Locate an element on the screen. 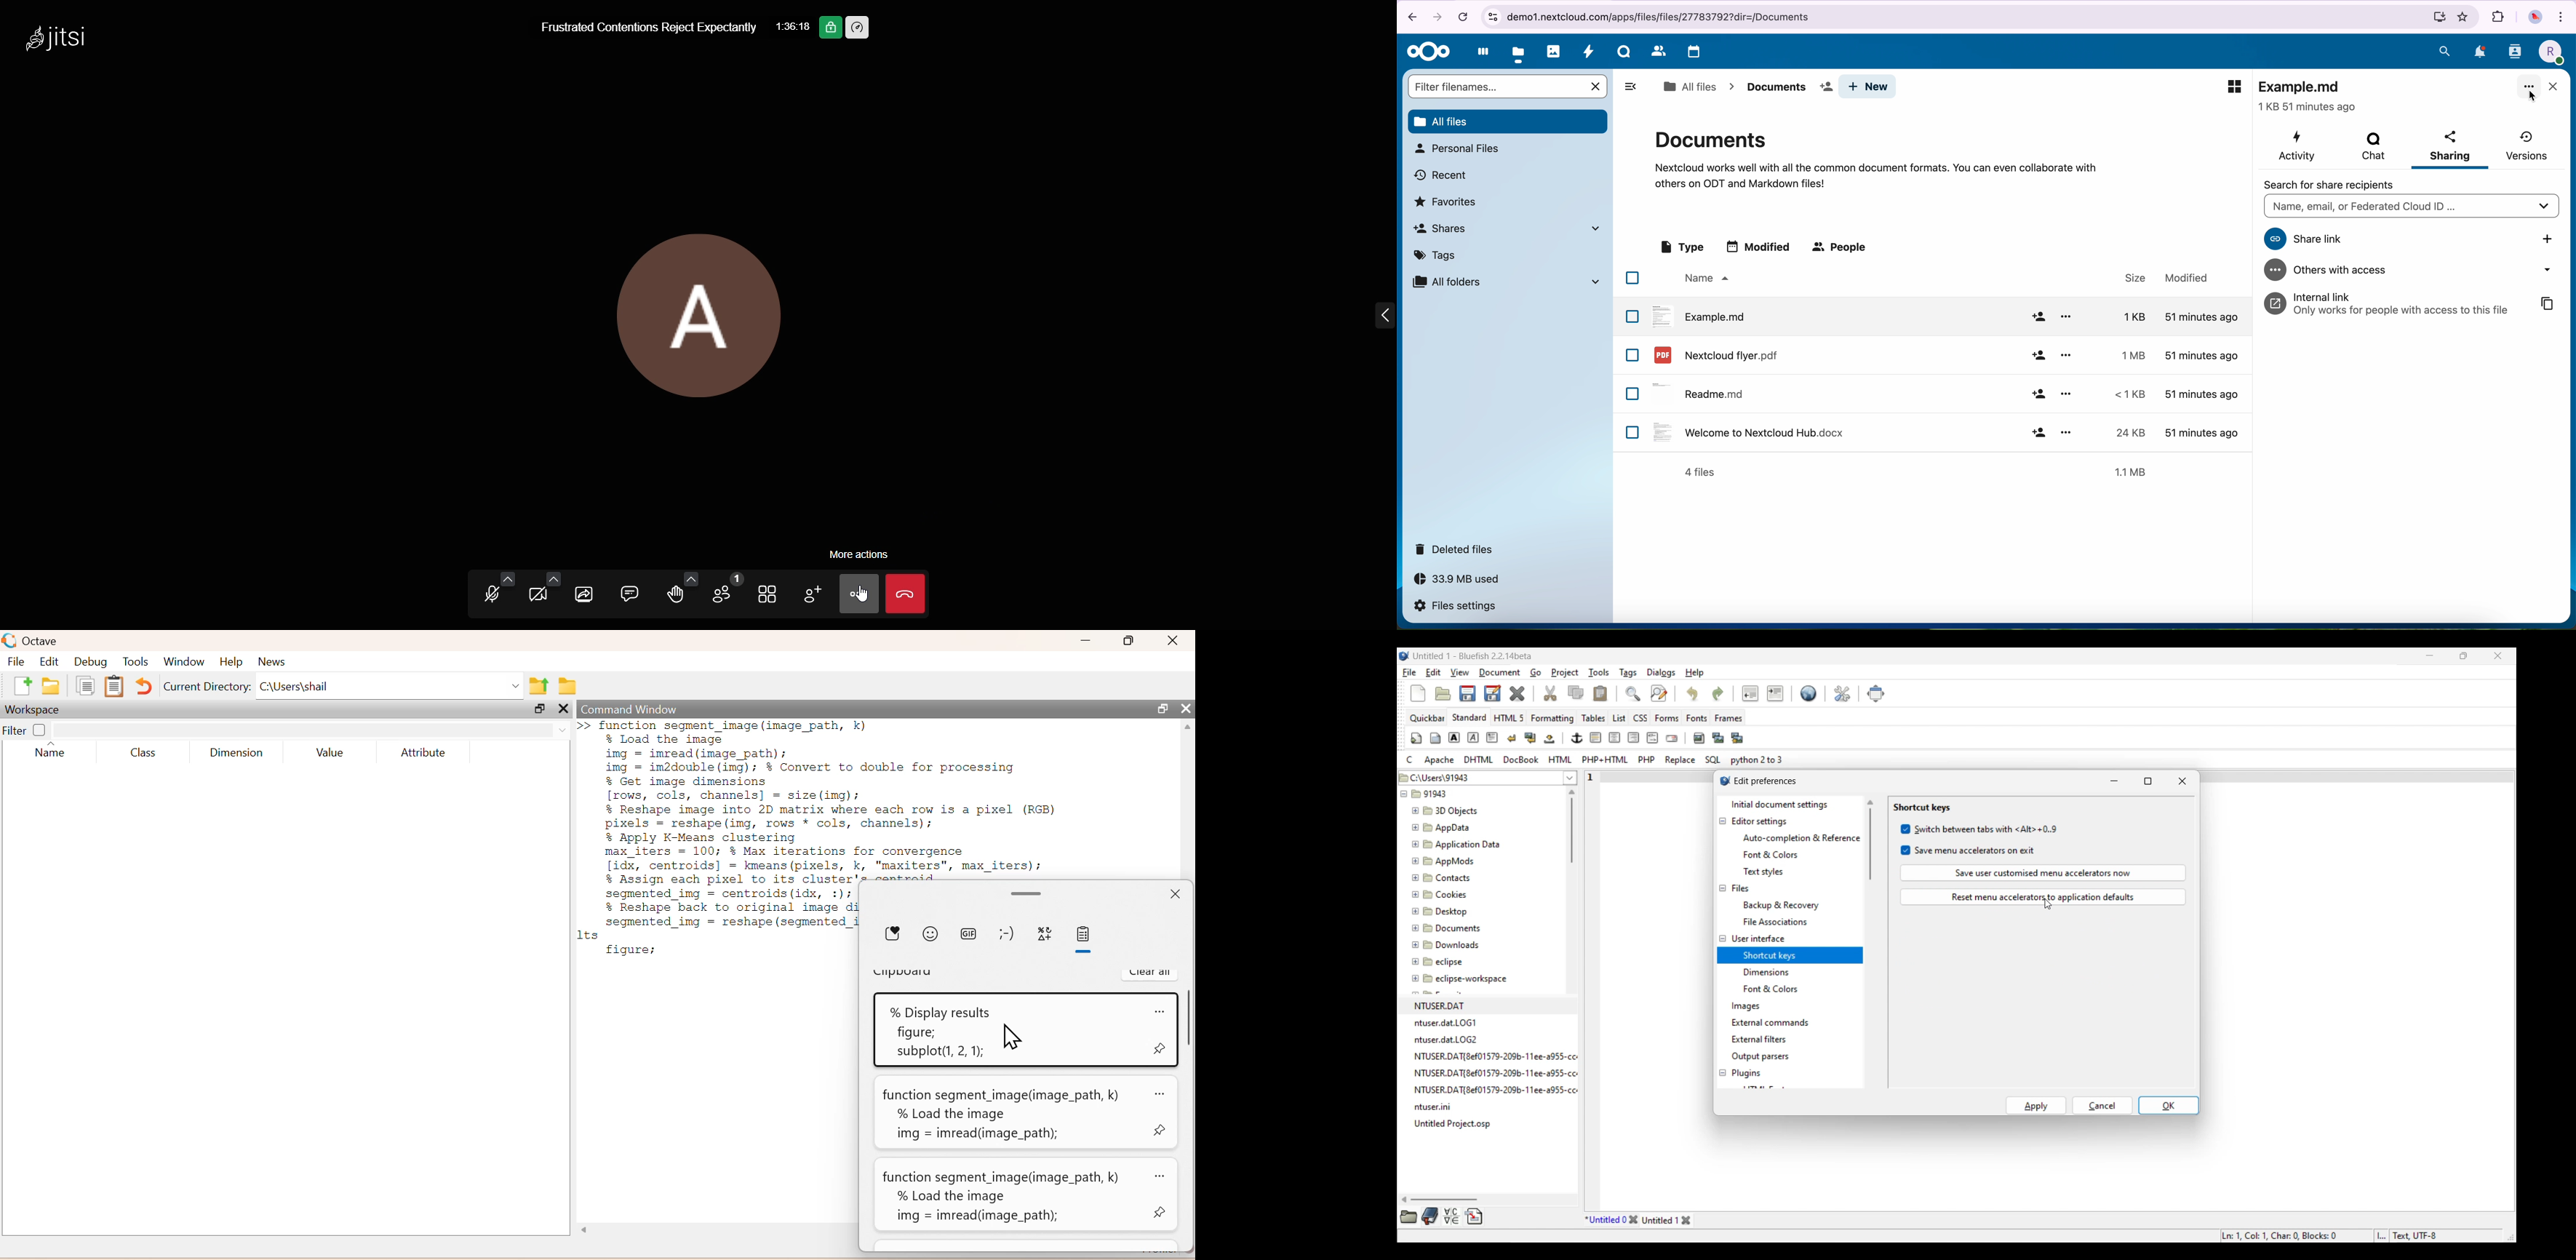 The height and width of the screenshot is (1260, 2576). untitled project.osp is located at coordinates (1455, 1124).